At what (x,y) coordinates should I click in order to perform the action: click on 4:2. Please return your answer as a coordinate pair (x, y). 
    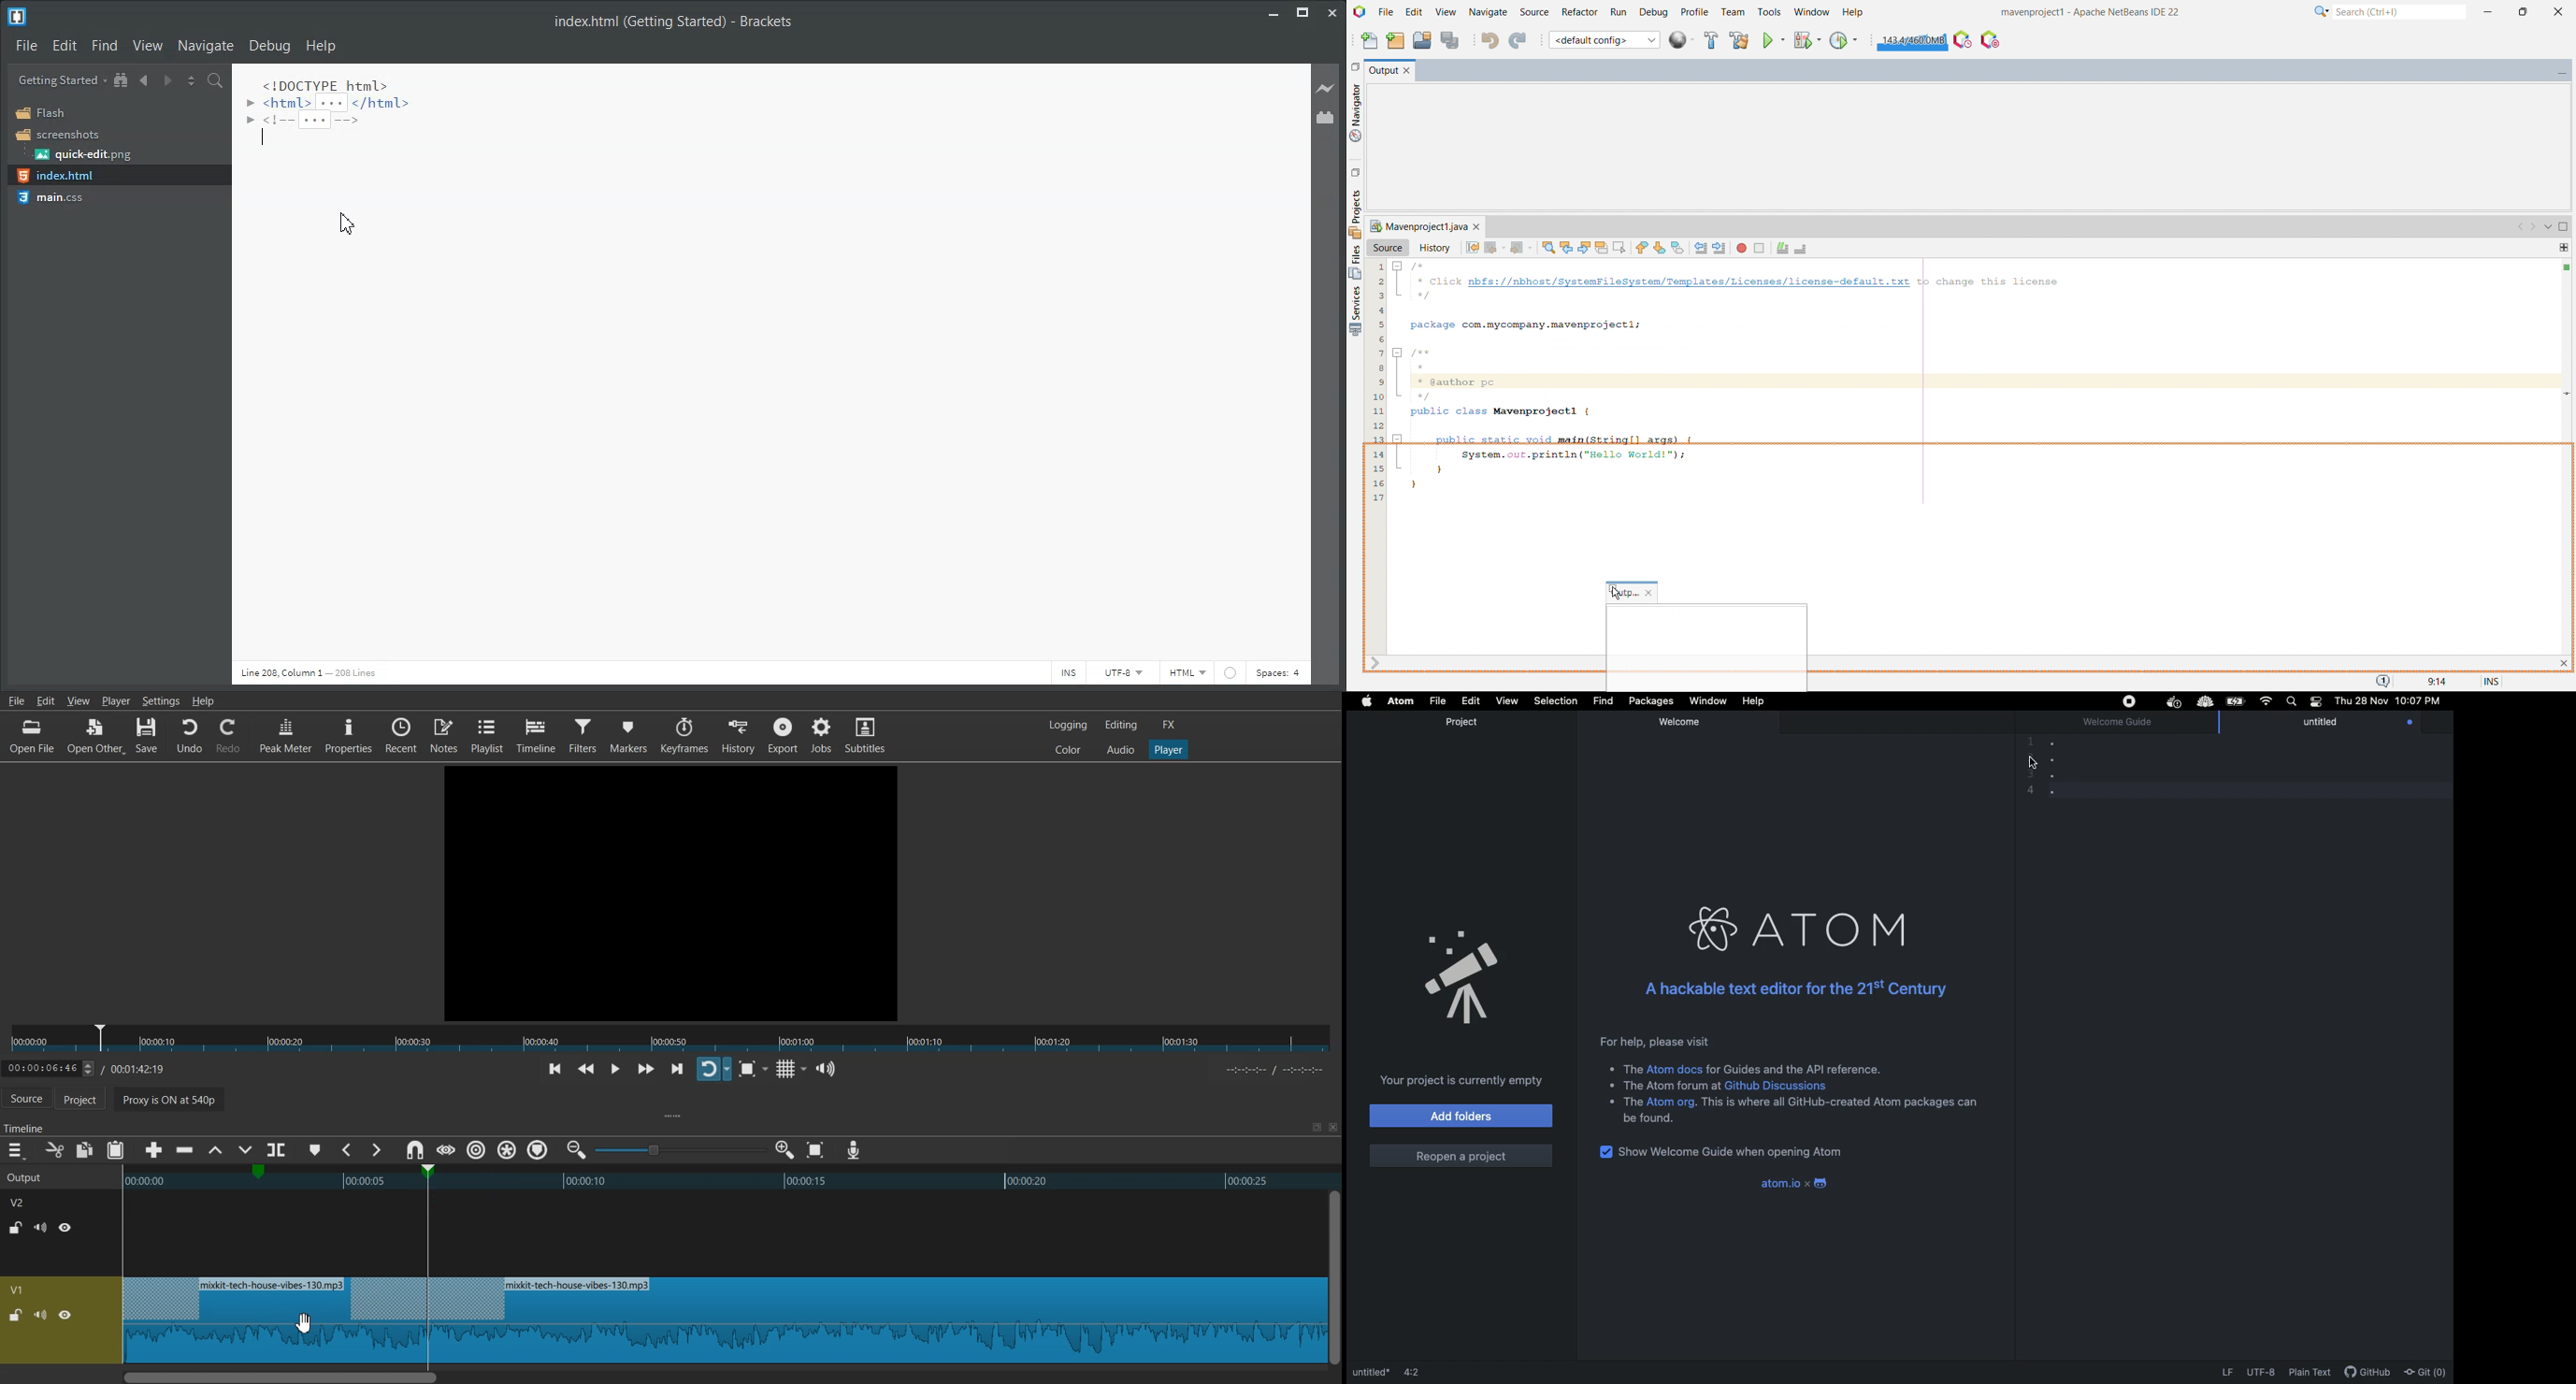
    Looking at the image, I should click on (1419, 1368).